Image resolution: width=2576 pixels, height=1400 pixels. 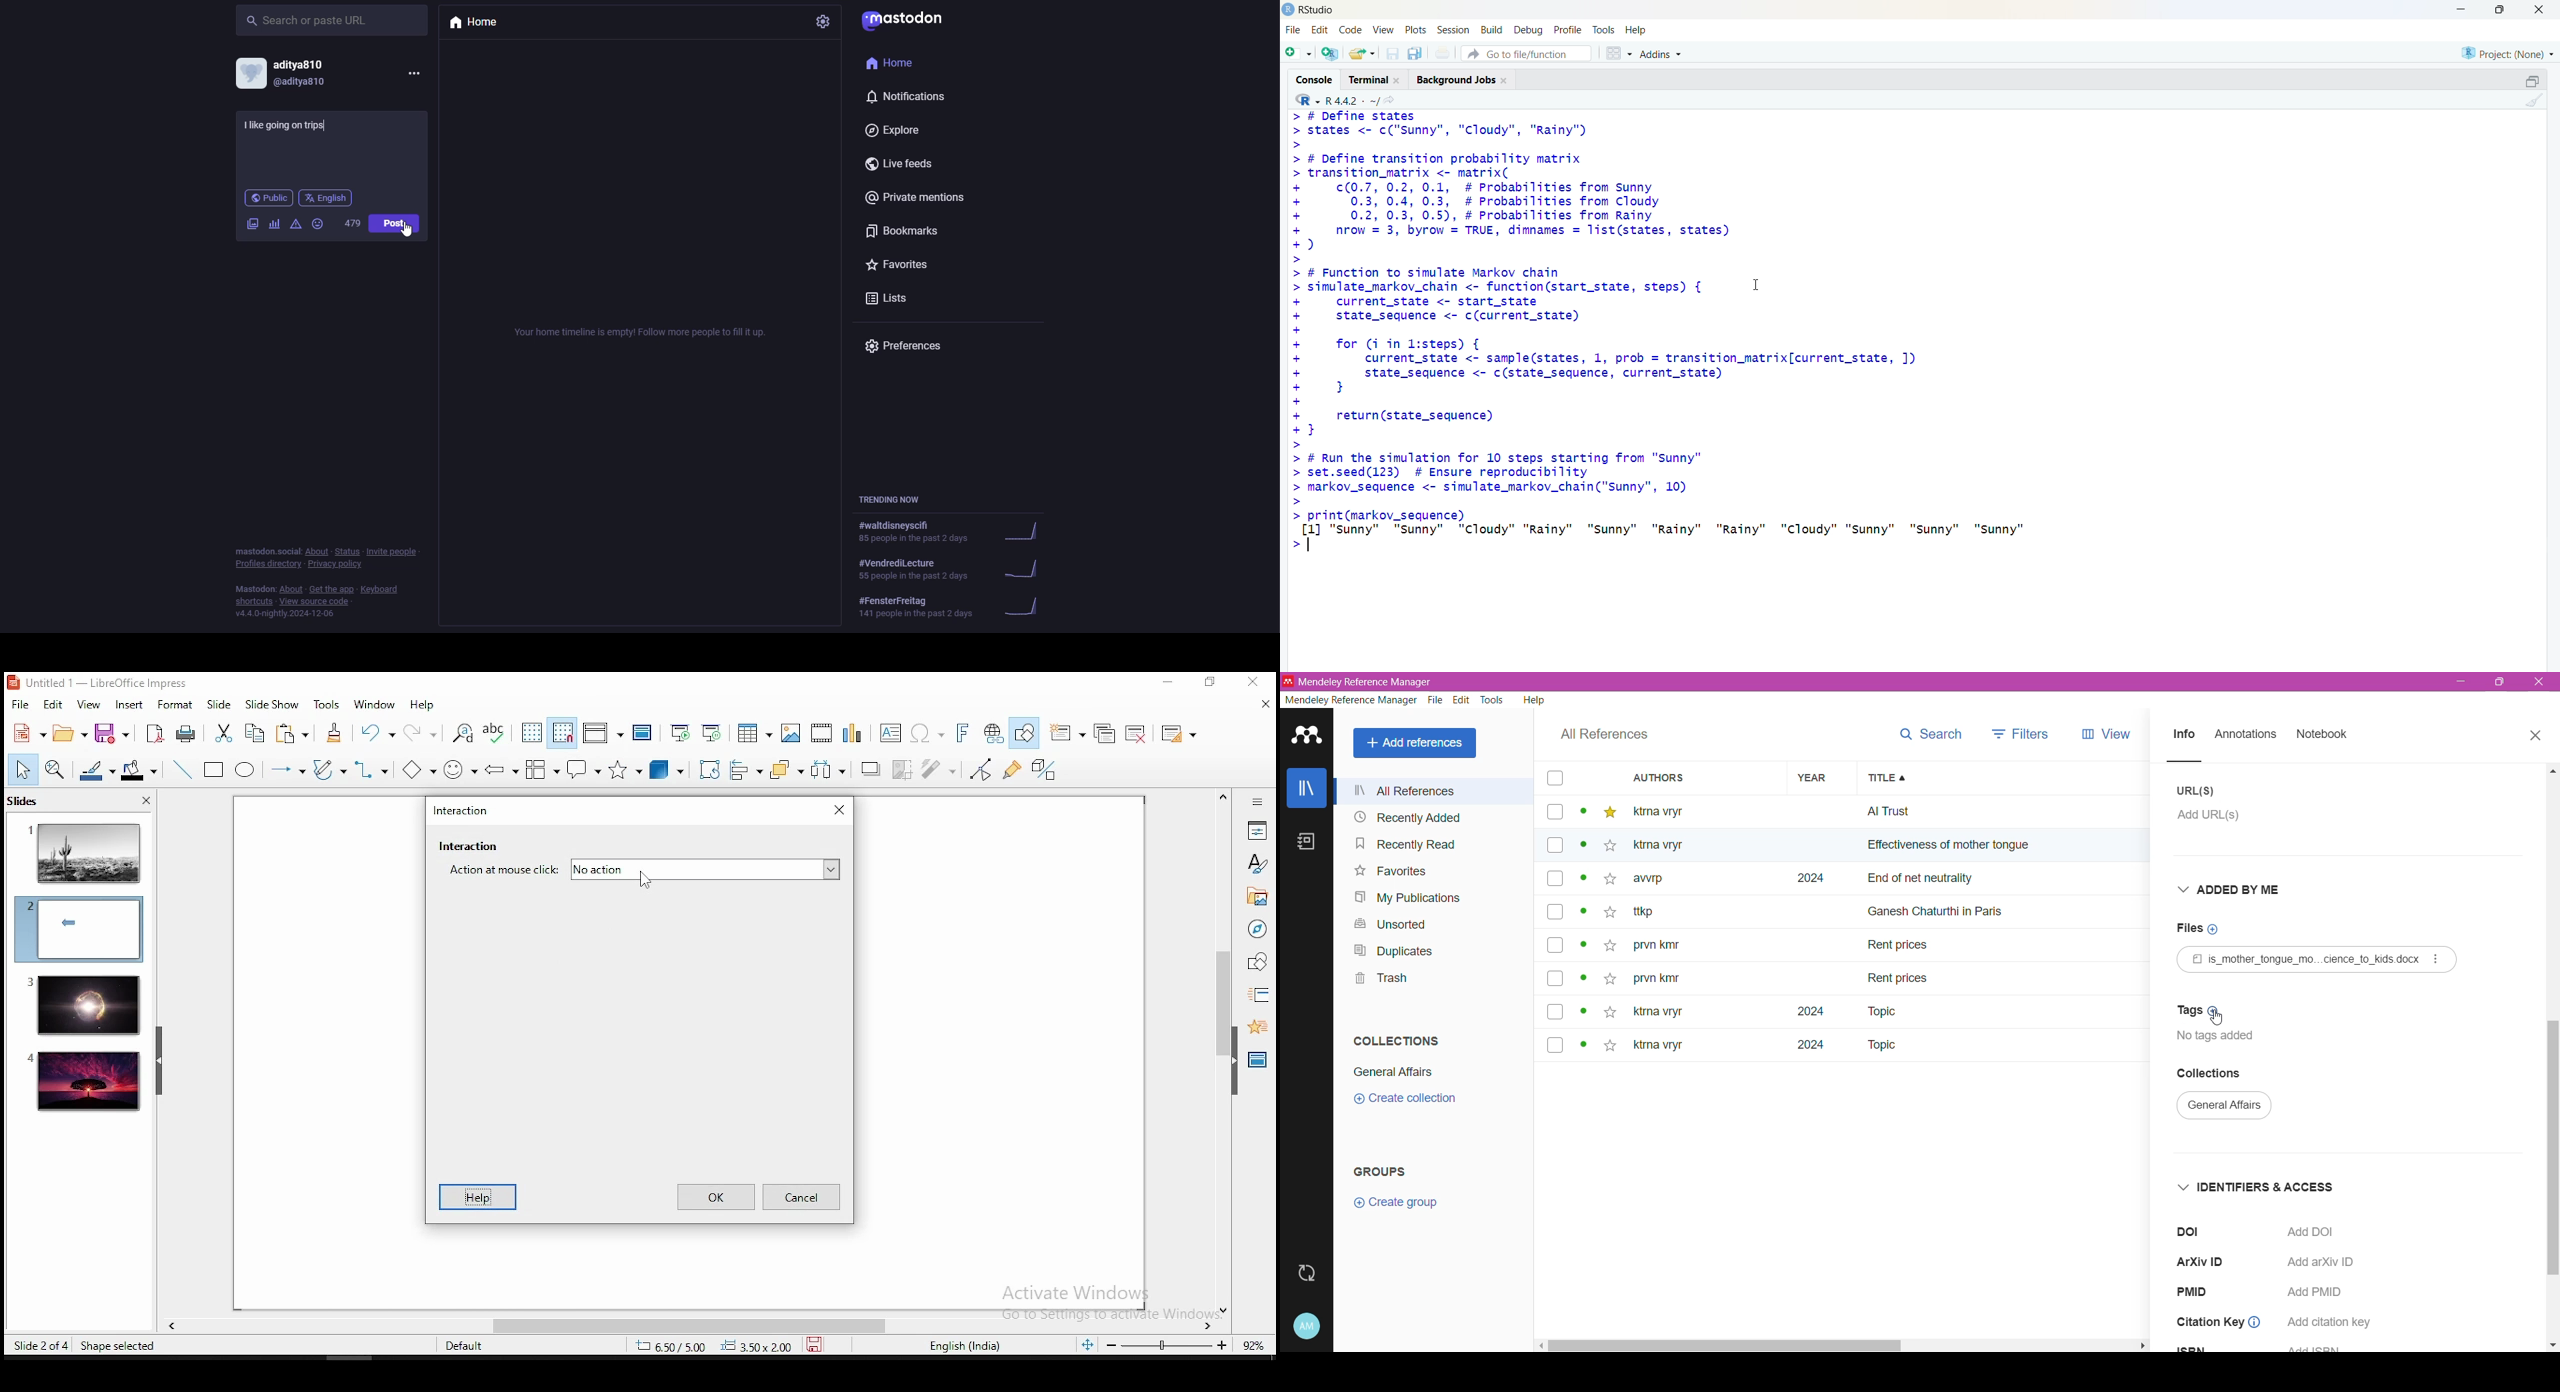 What do you see at coordinates (642, 732) in the screenshot?
I see `master slide` at bounding box center [642, 732].